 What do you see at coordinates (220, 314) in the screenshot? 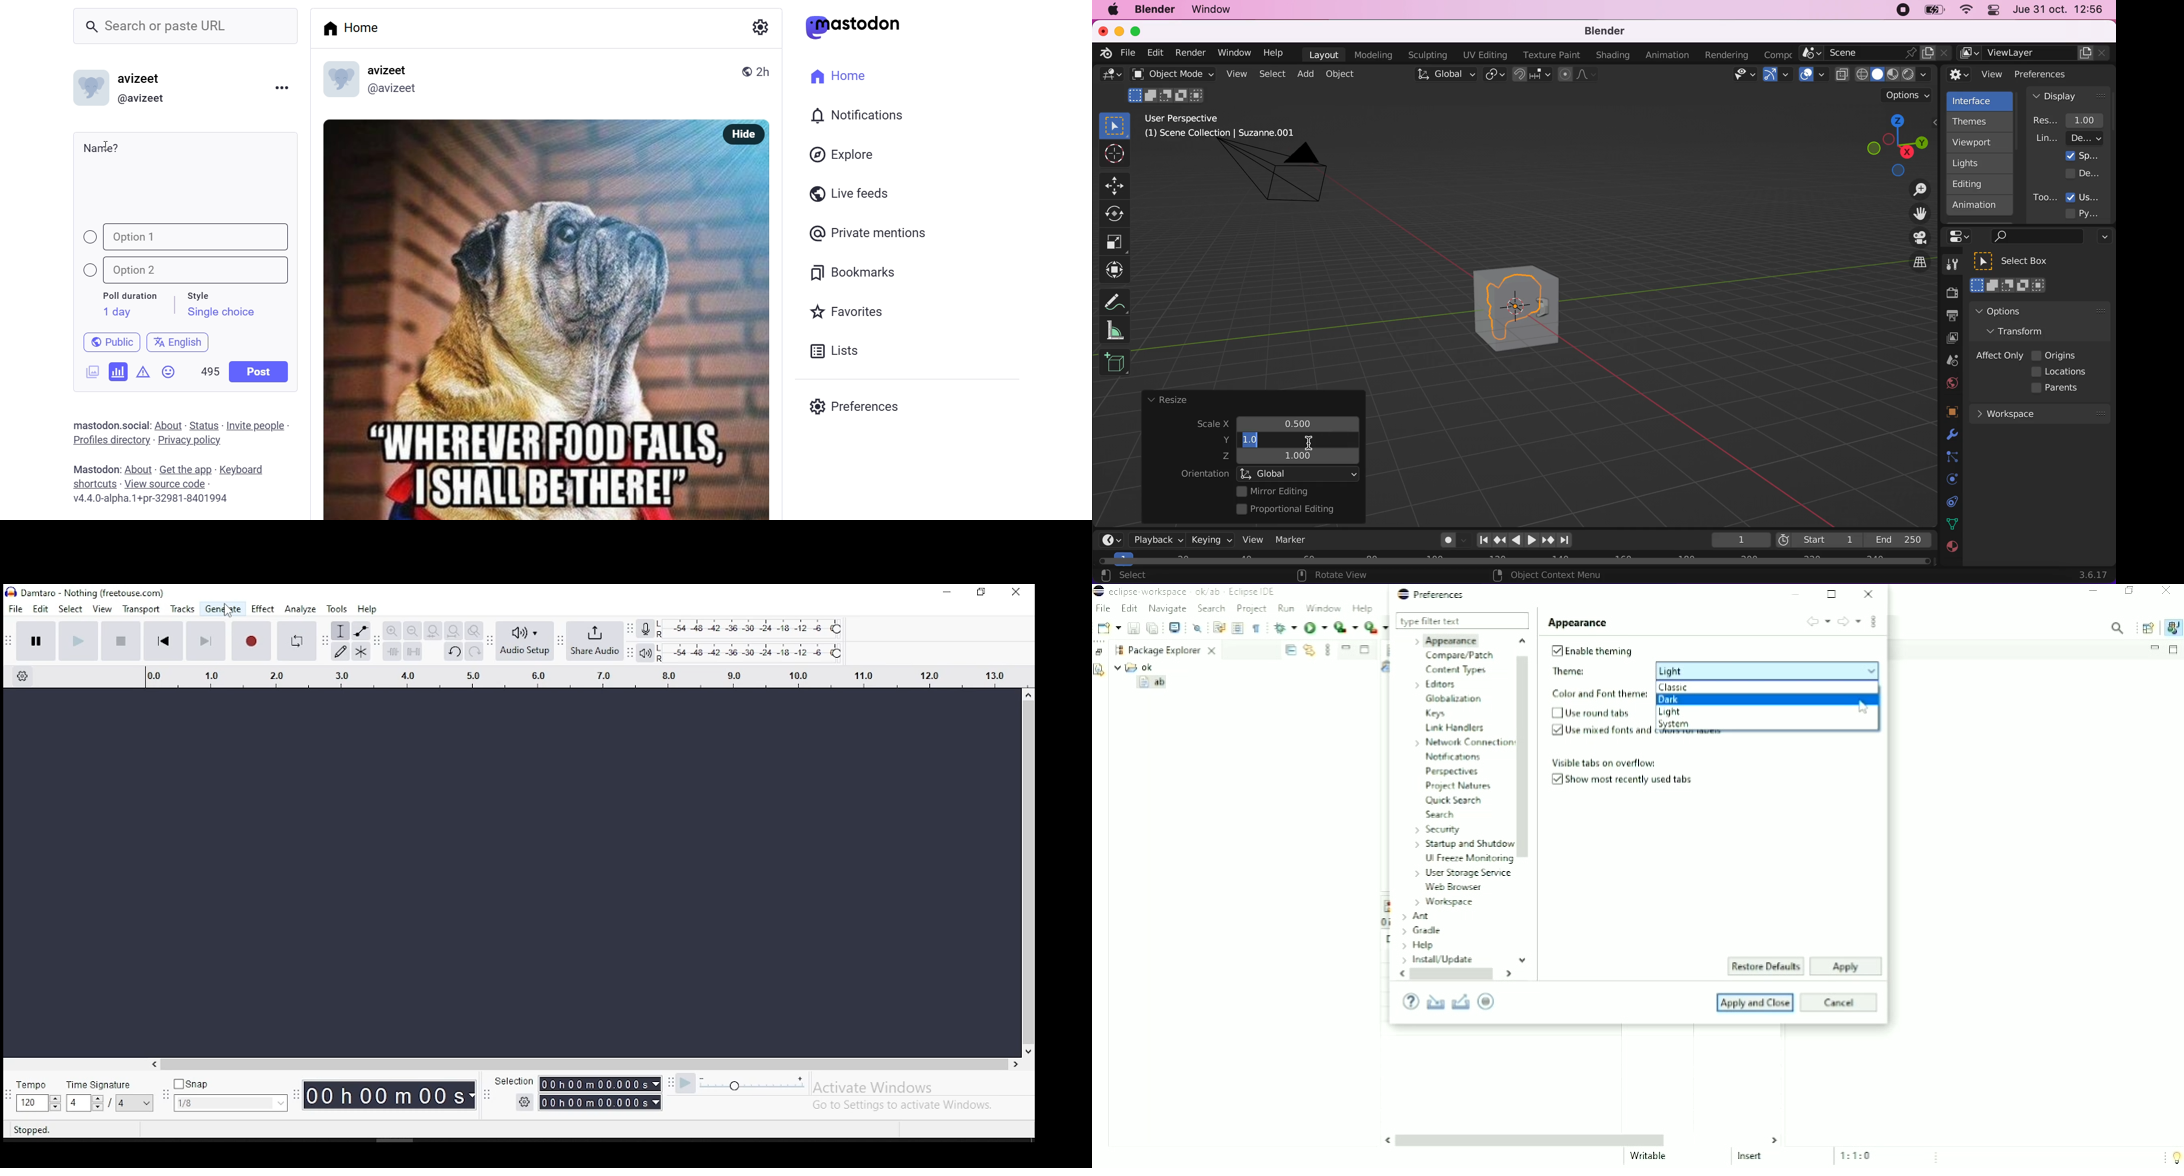
I see `single choice` at bounding box center [220, 314].